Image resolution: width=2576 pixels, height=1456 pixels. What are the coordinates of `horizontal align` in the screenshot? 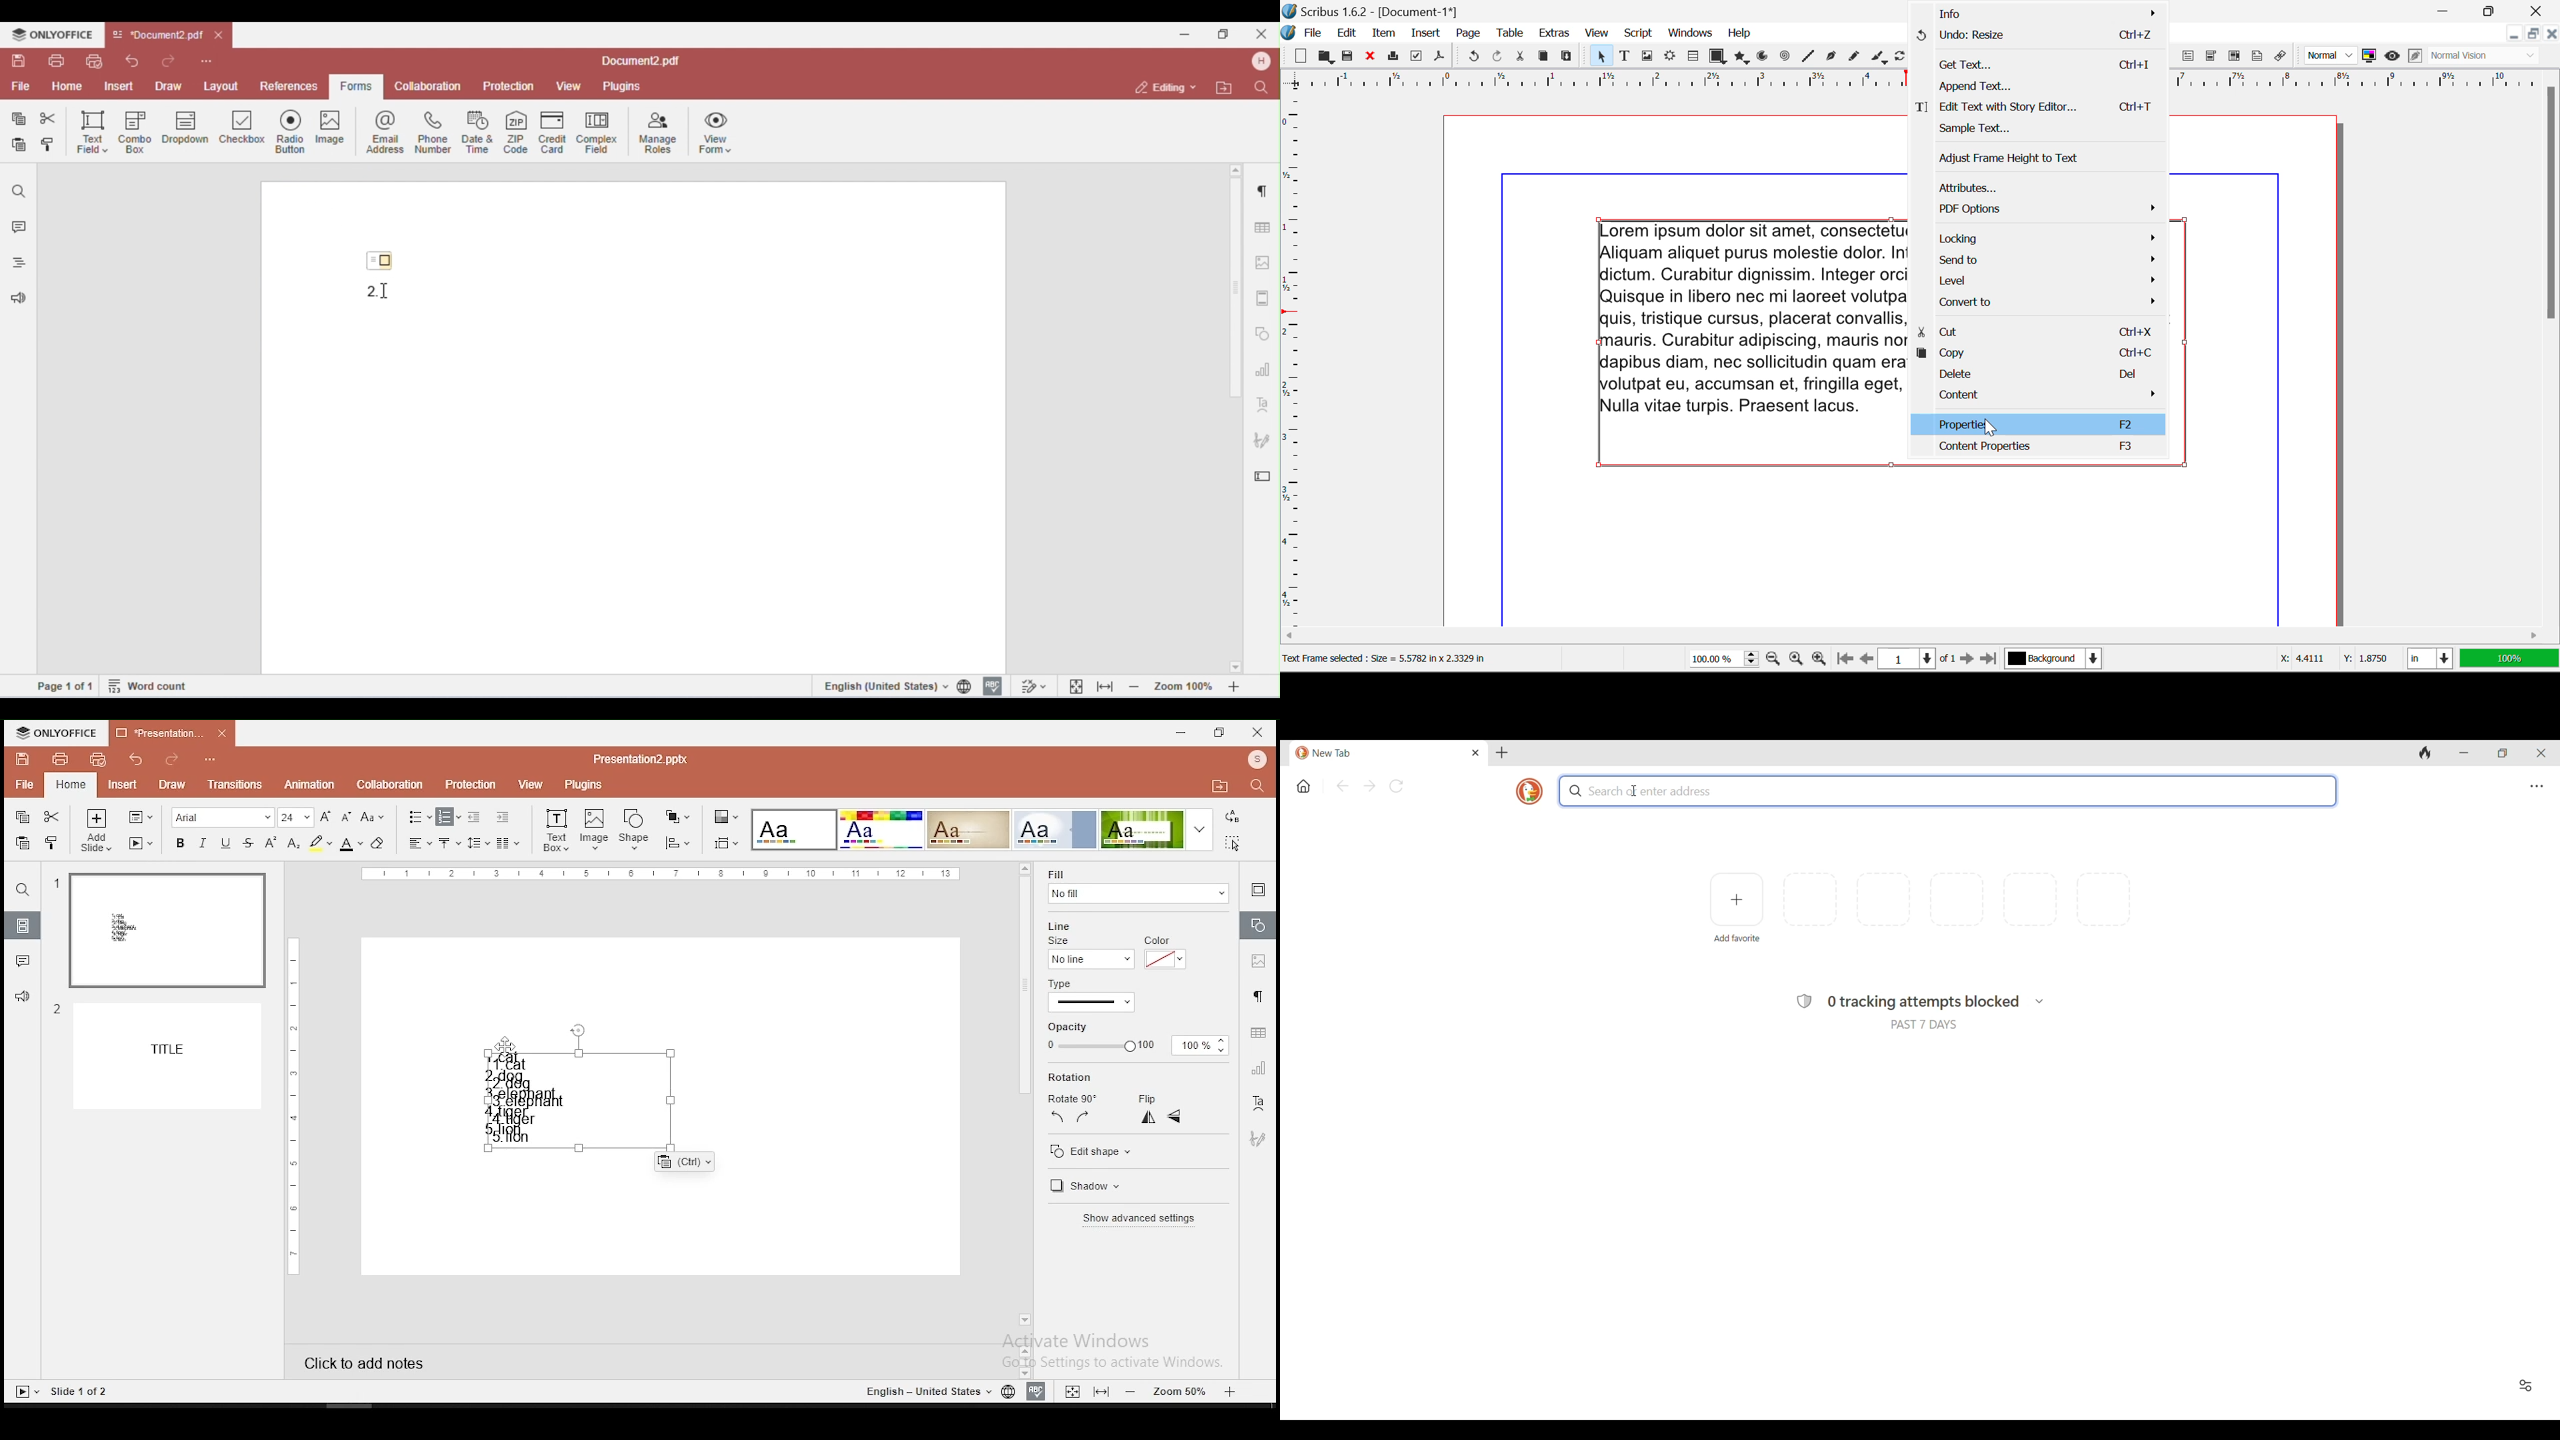 It's located at (419, 844).